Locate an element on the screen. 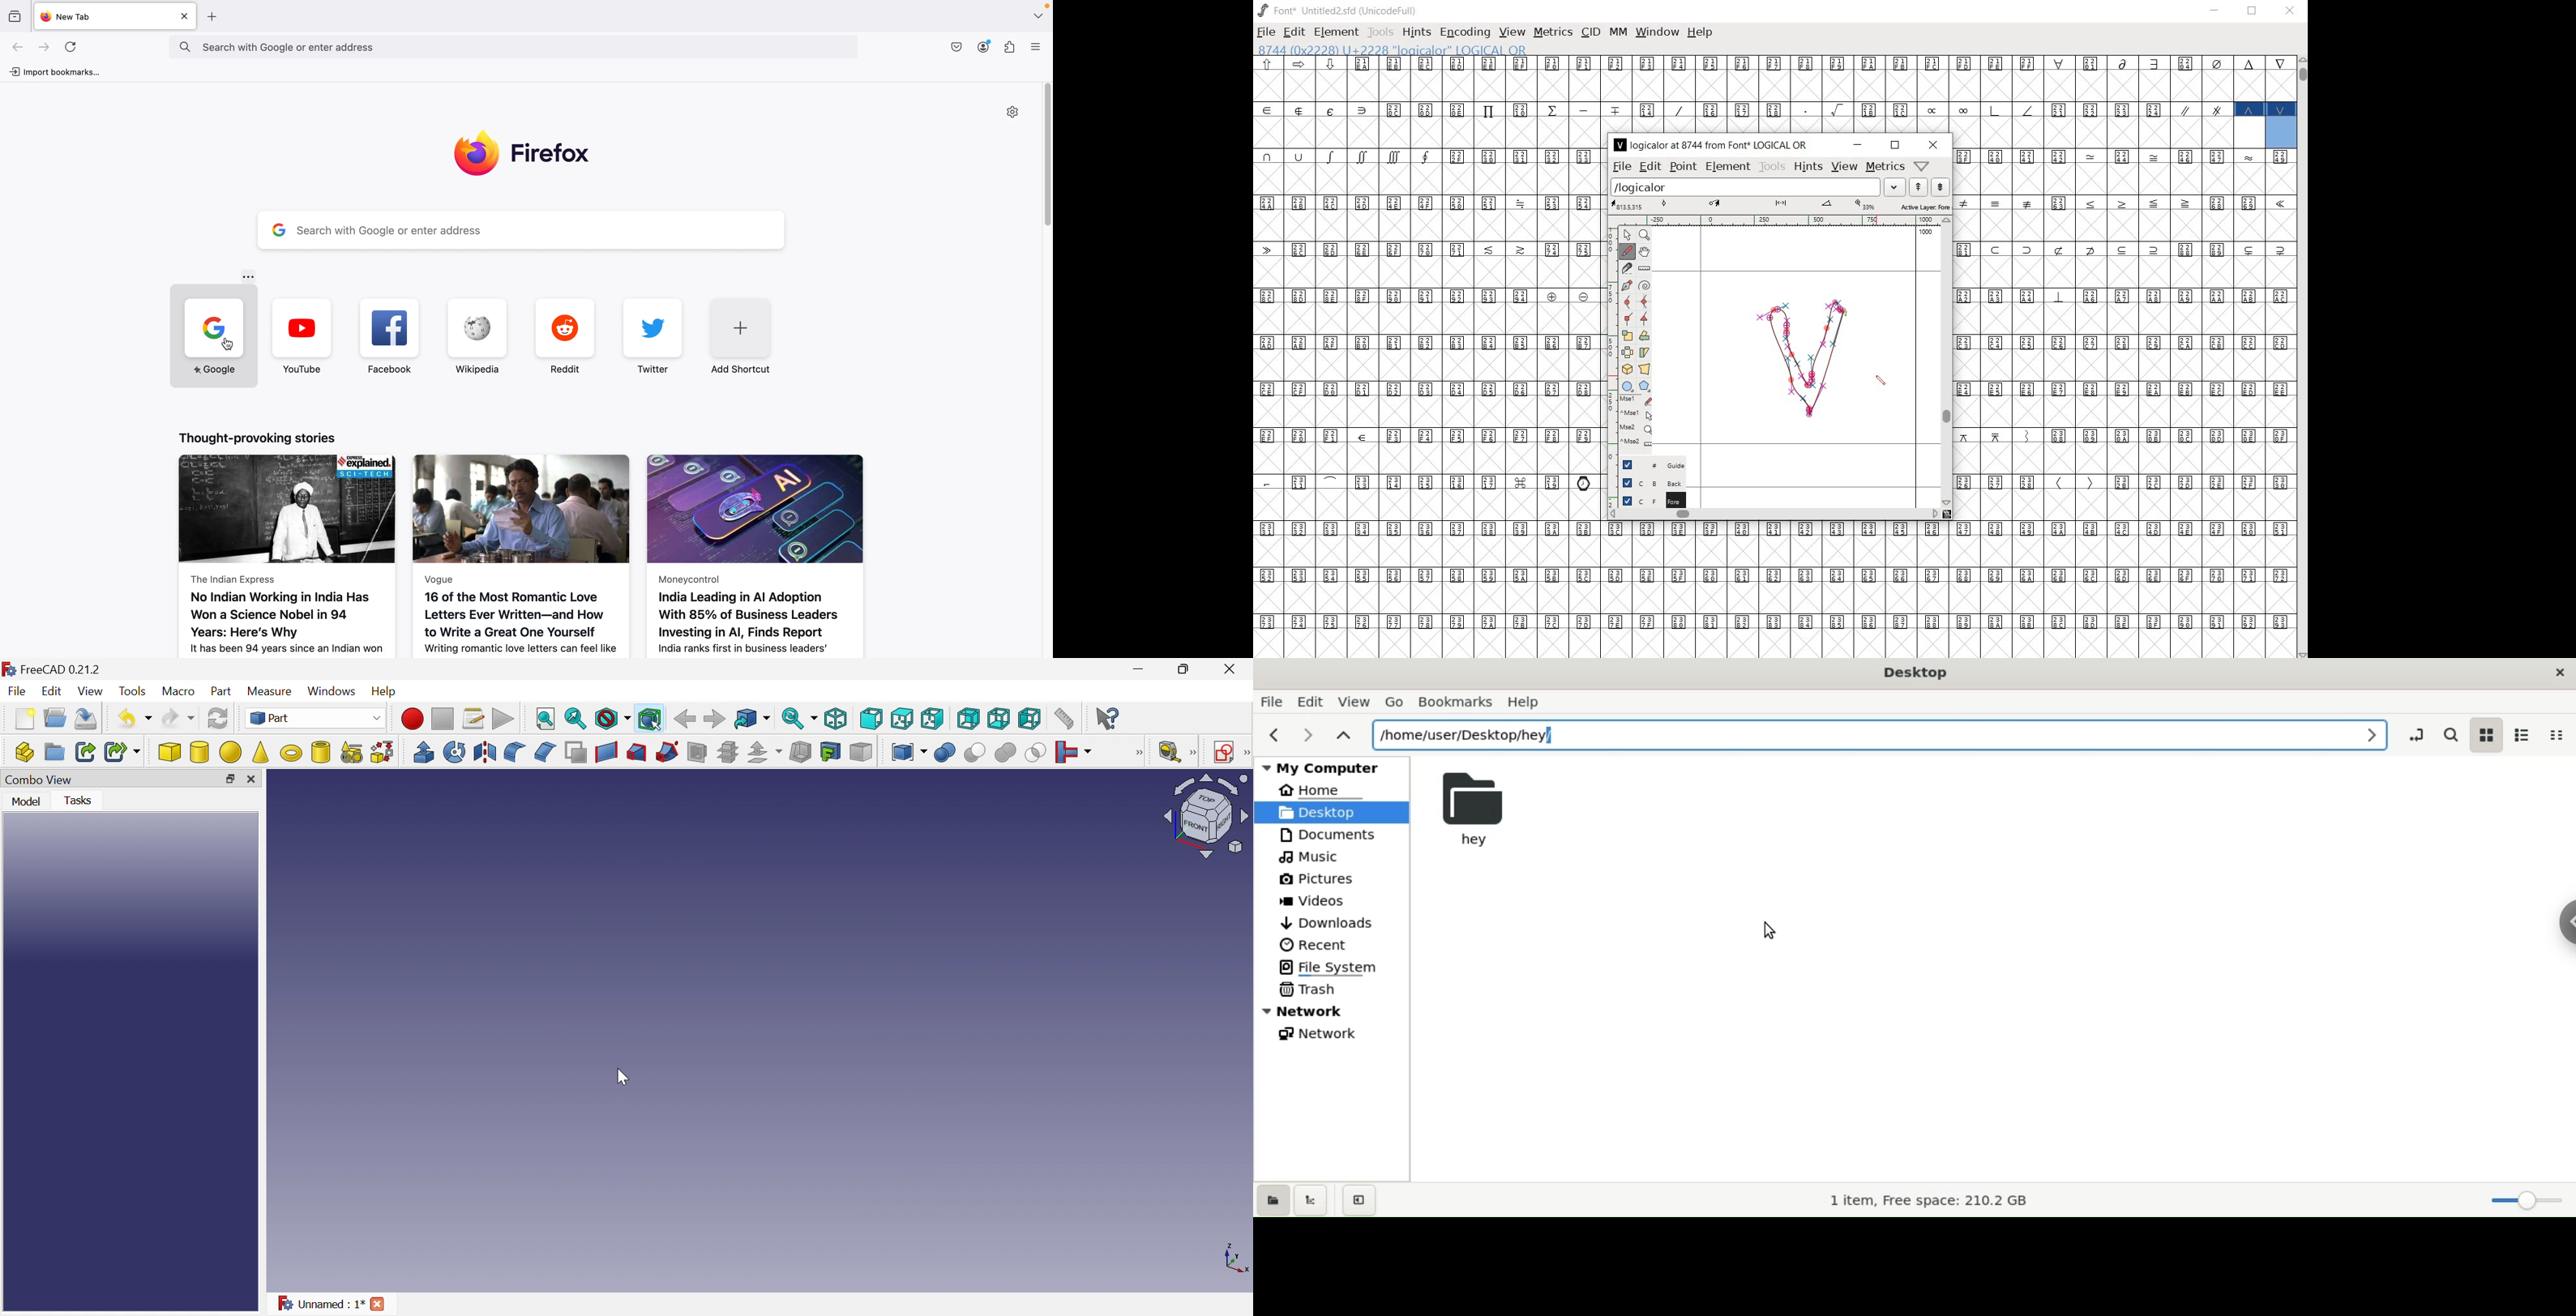 This screenshot has width=2576, height=1316. Back is located at coordinates (685, 718).